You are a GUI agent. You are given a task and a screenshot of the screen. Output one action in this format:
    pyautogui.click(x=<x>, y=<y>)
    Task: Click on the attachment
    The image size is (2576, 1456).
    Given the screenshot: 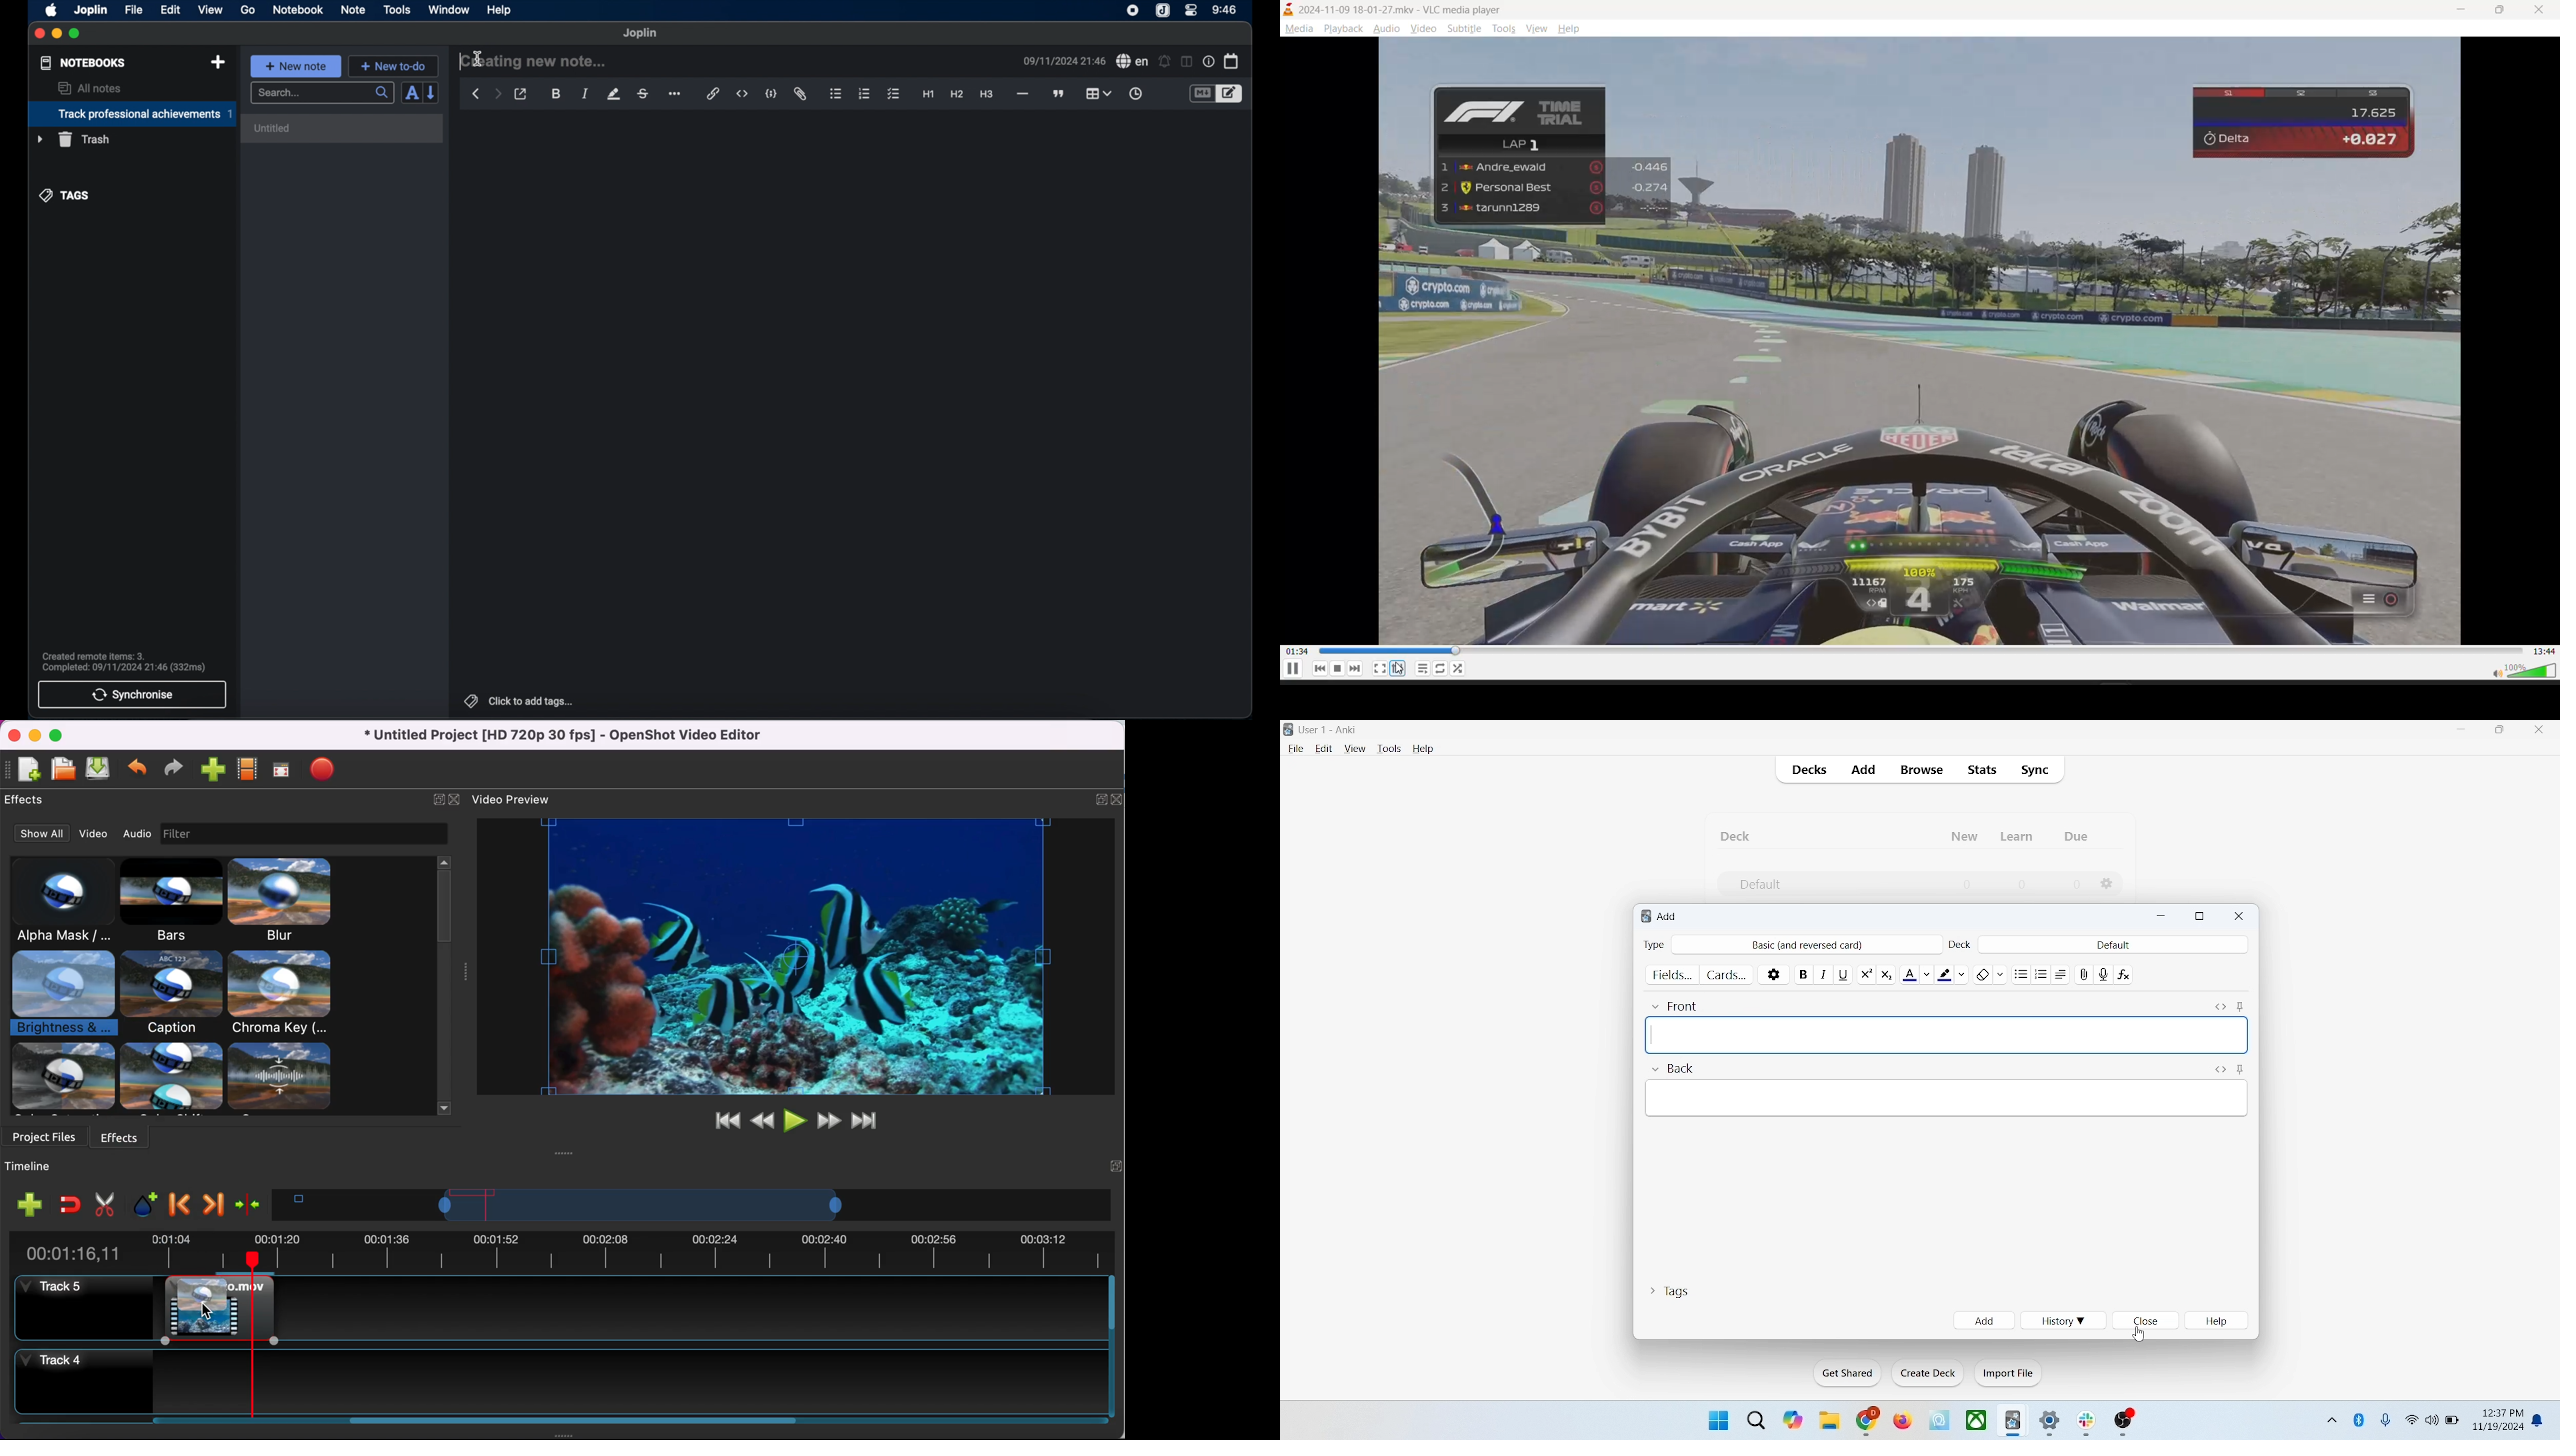 What is the action you would take?
    pyautogui.click(x=2085, y=973)
    